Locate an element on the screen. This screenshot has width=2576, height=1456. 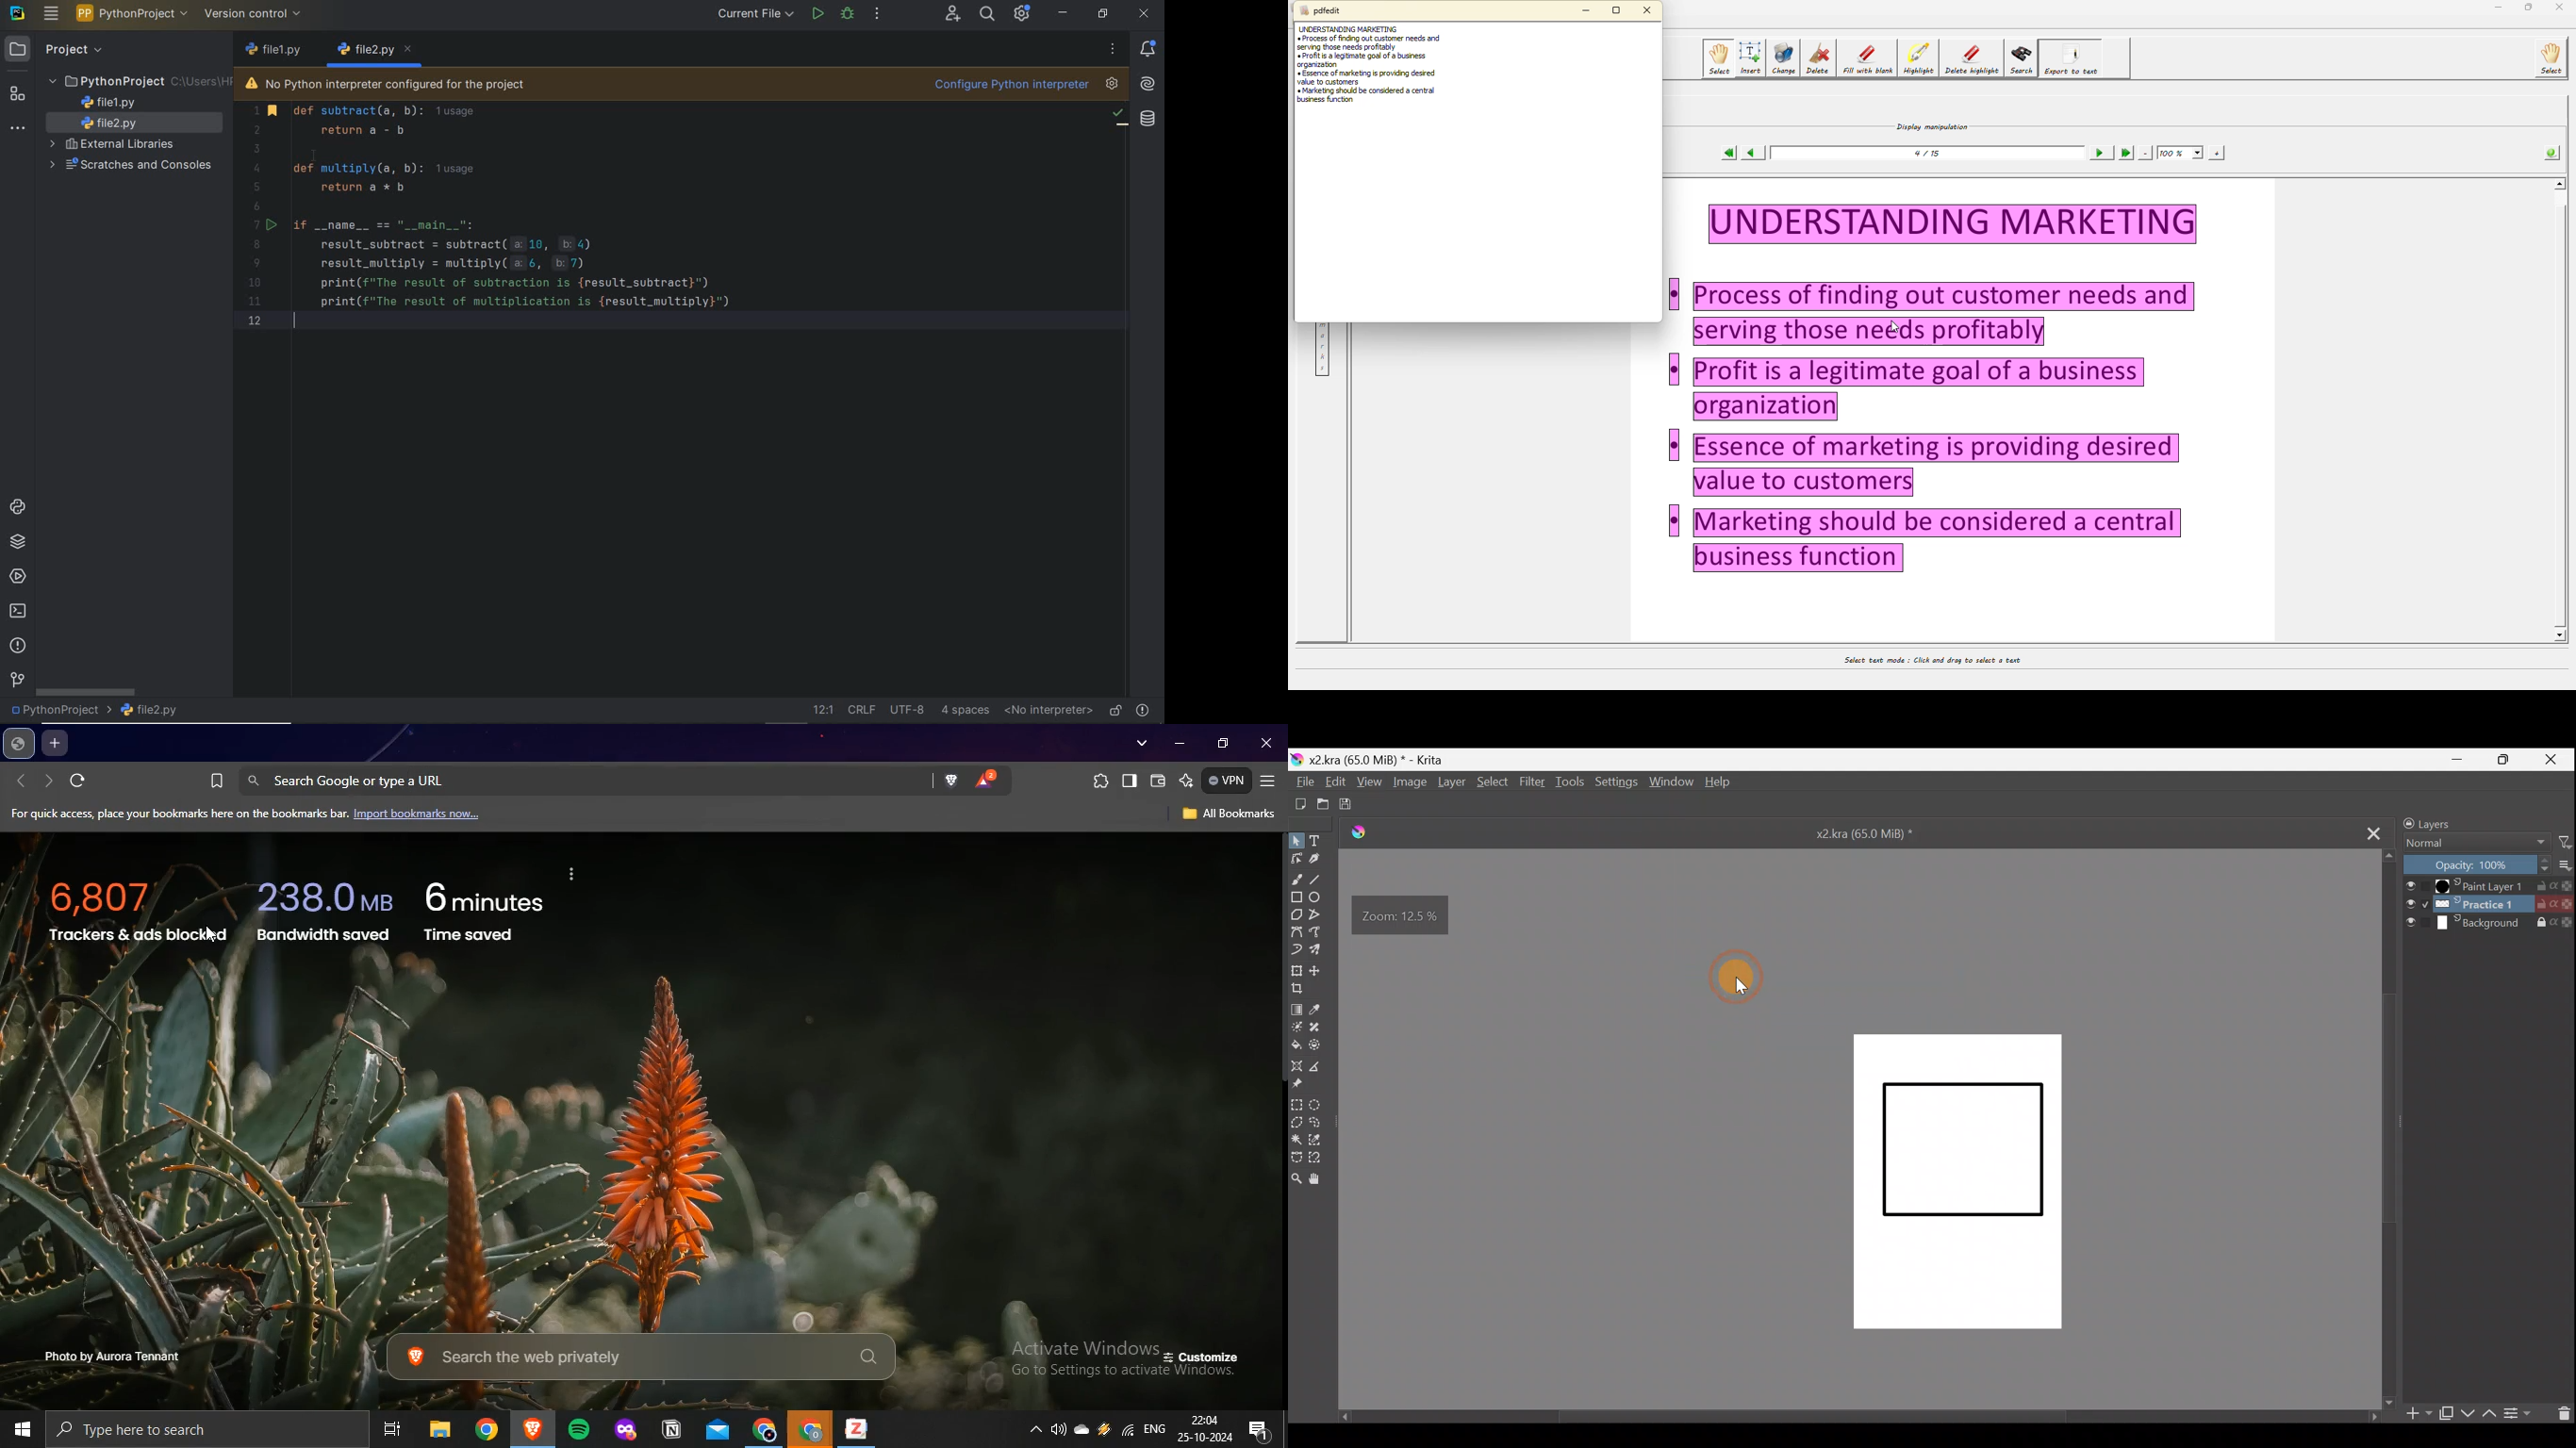
bookmark is located at coordinates (274, 114).